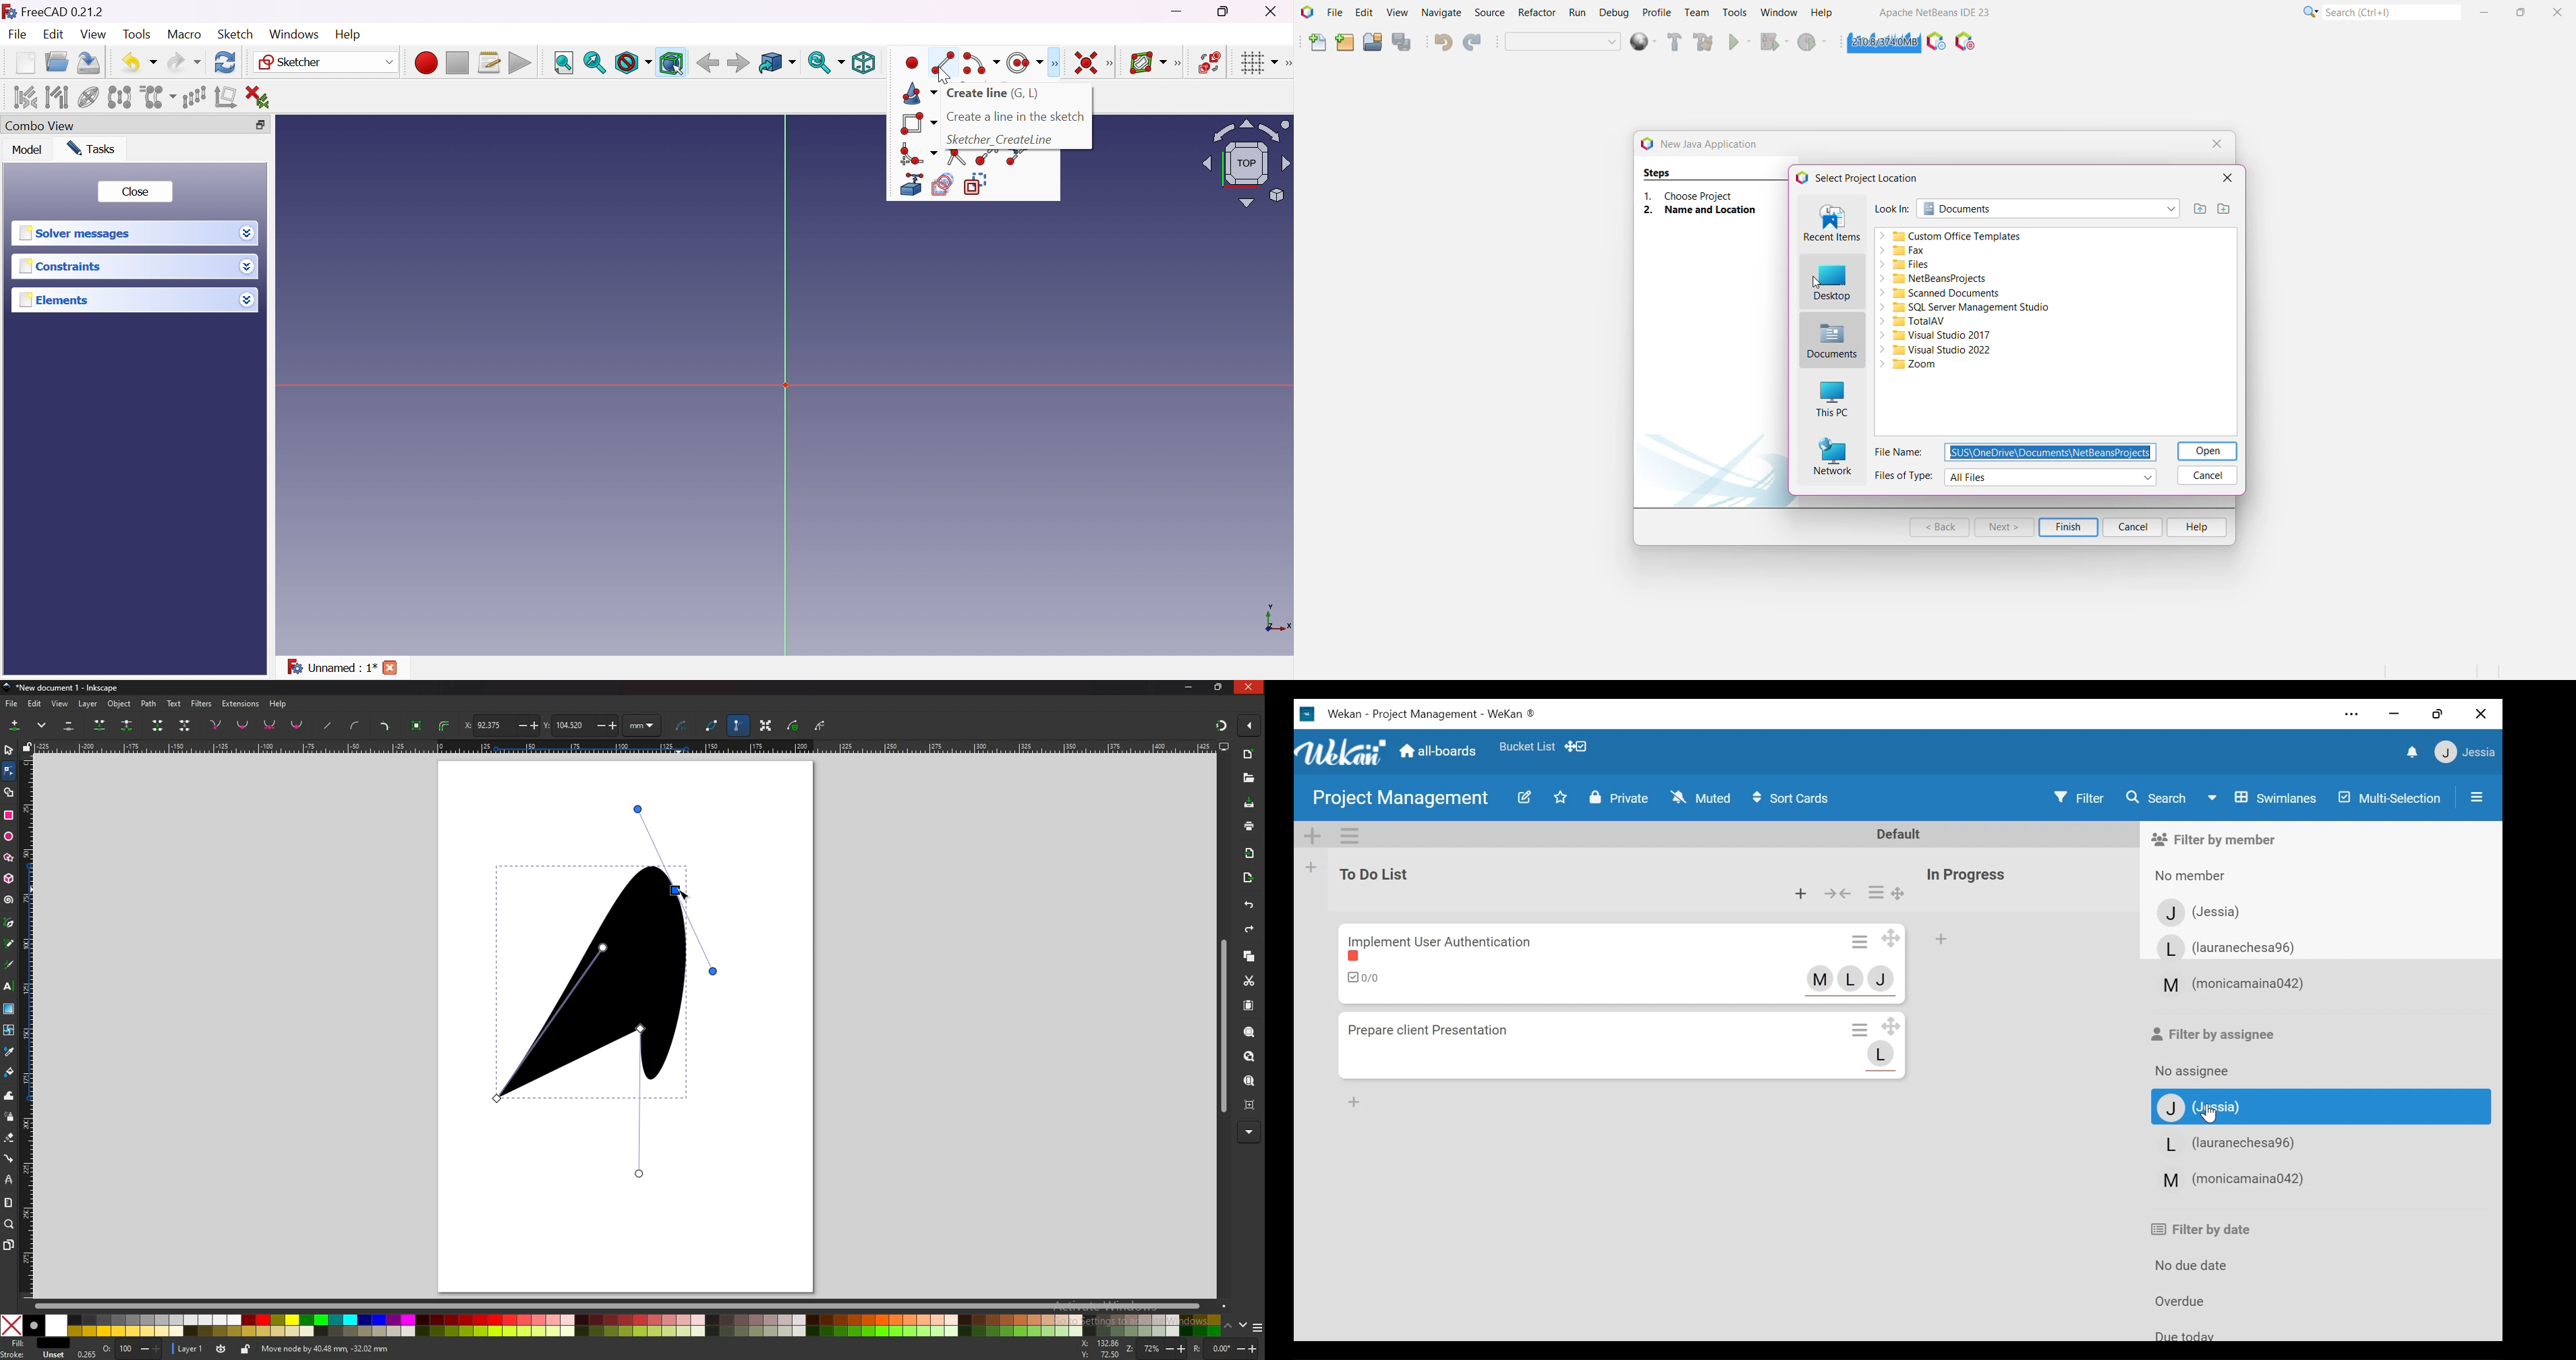  Describe the element at coordinates (2197, 526) in the screenshot. I see `Help` at that location.